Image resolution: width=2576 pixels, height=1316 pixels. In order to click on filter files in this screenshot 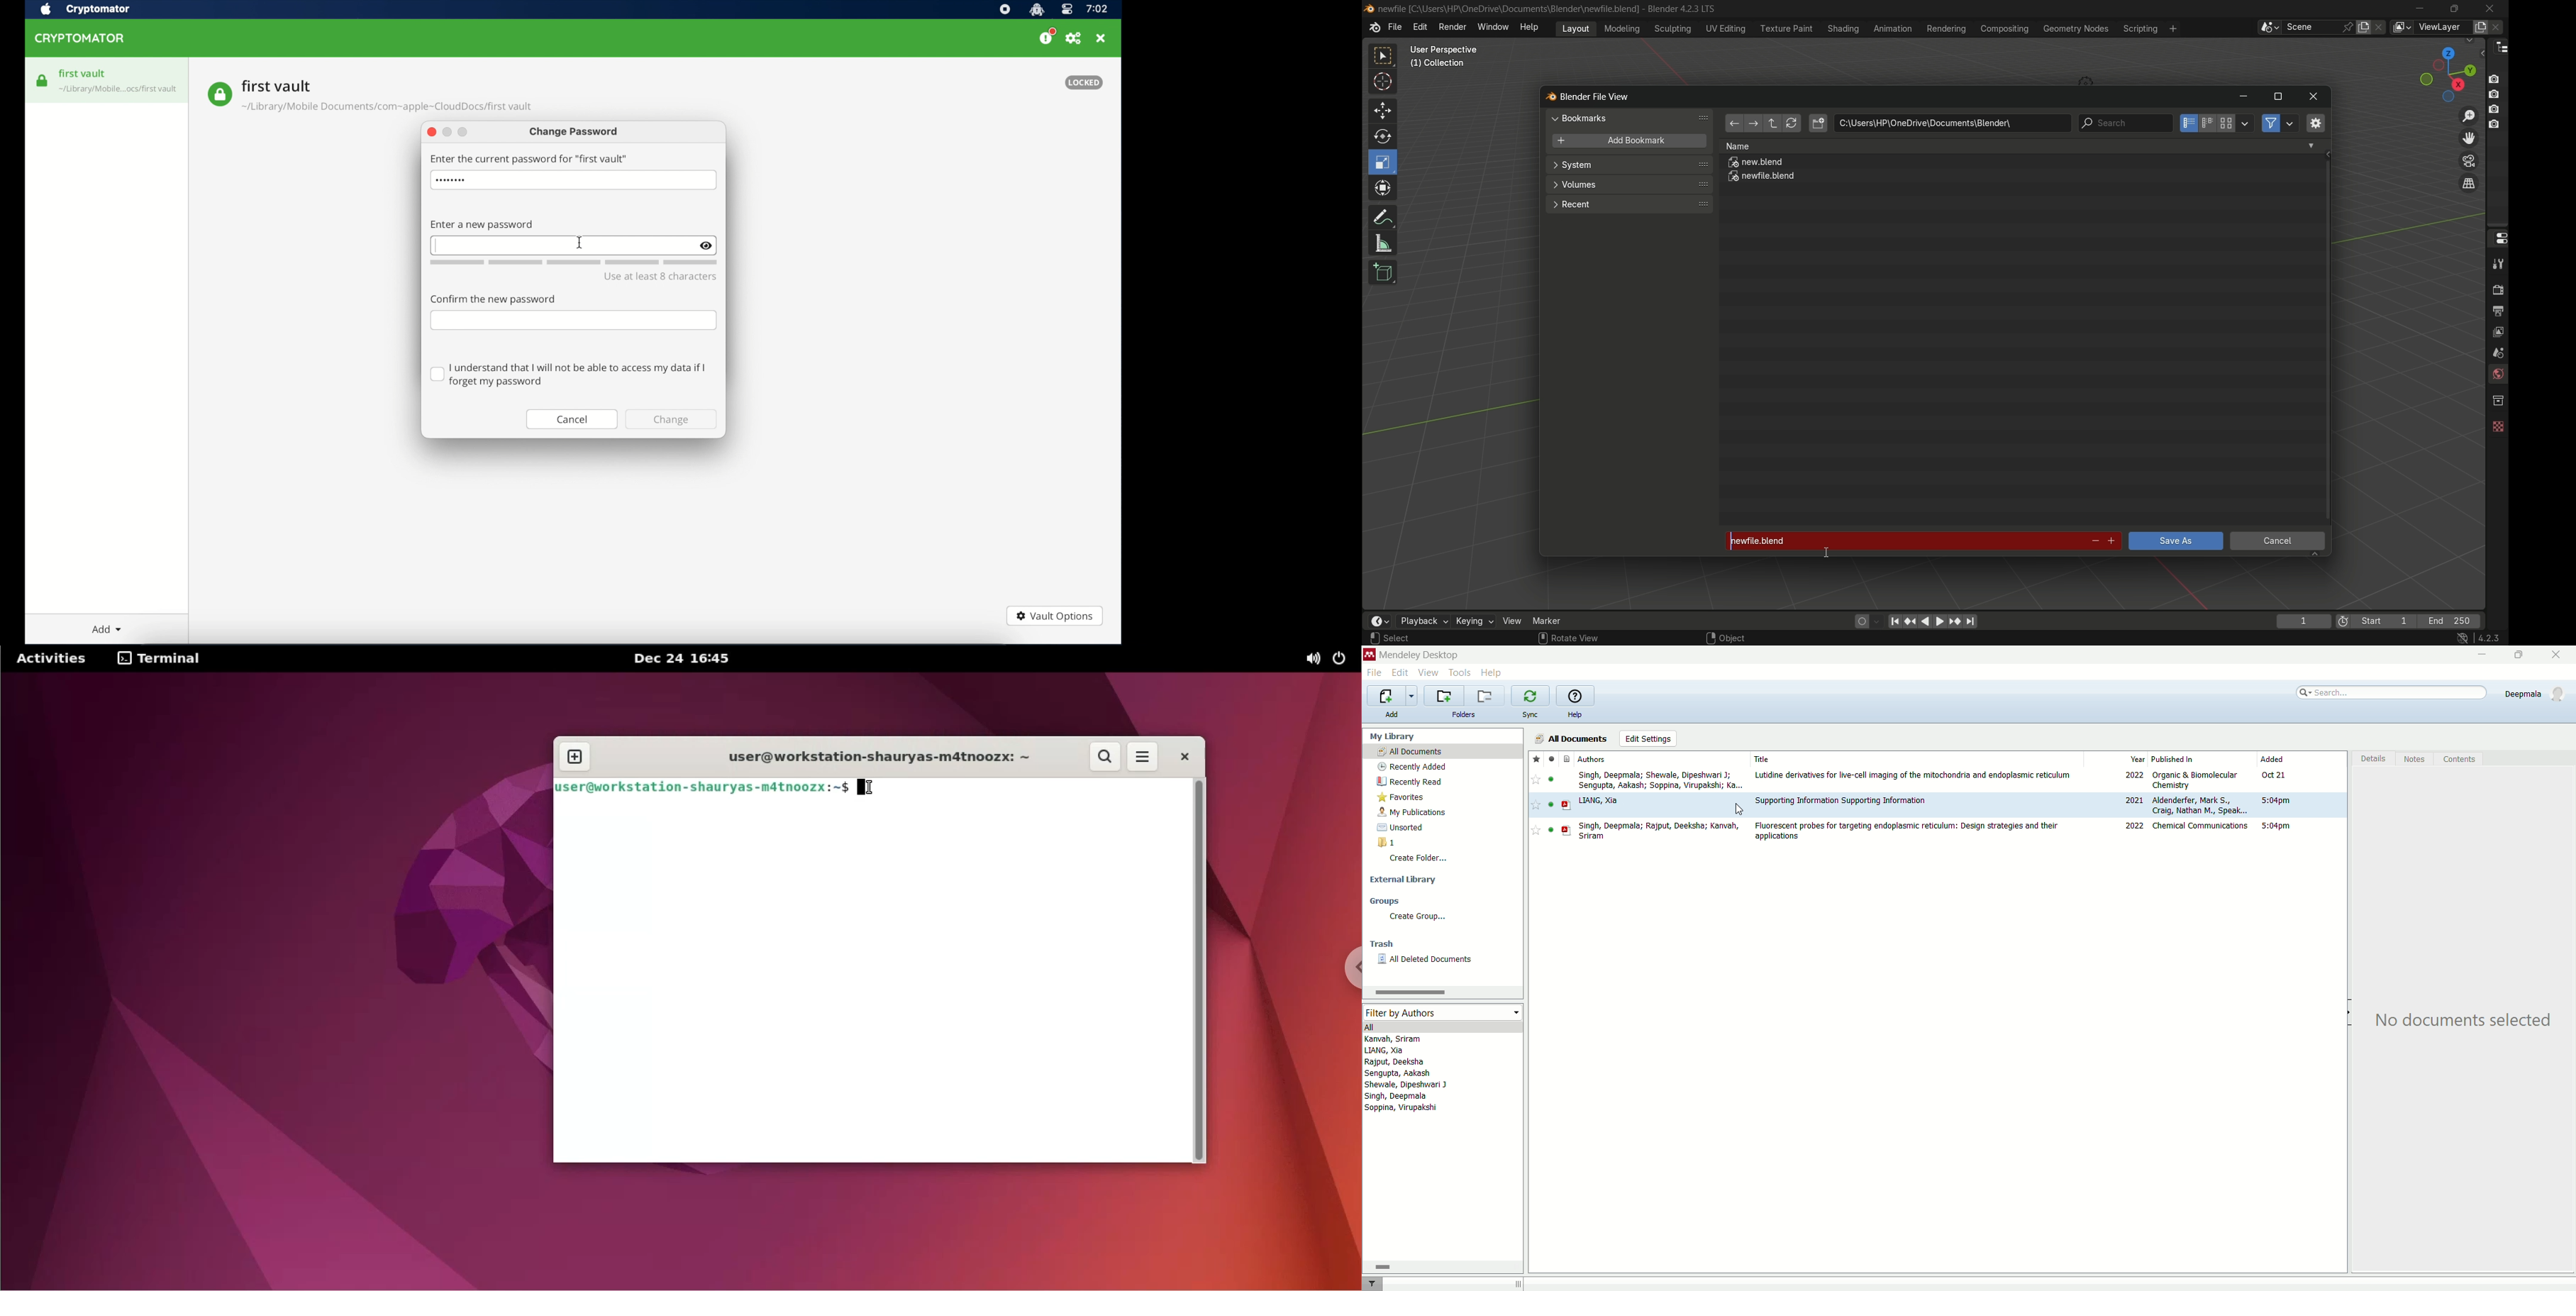, I will do `click(2271, 123)`.